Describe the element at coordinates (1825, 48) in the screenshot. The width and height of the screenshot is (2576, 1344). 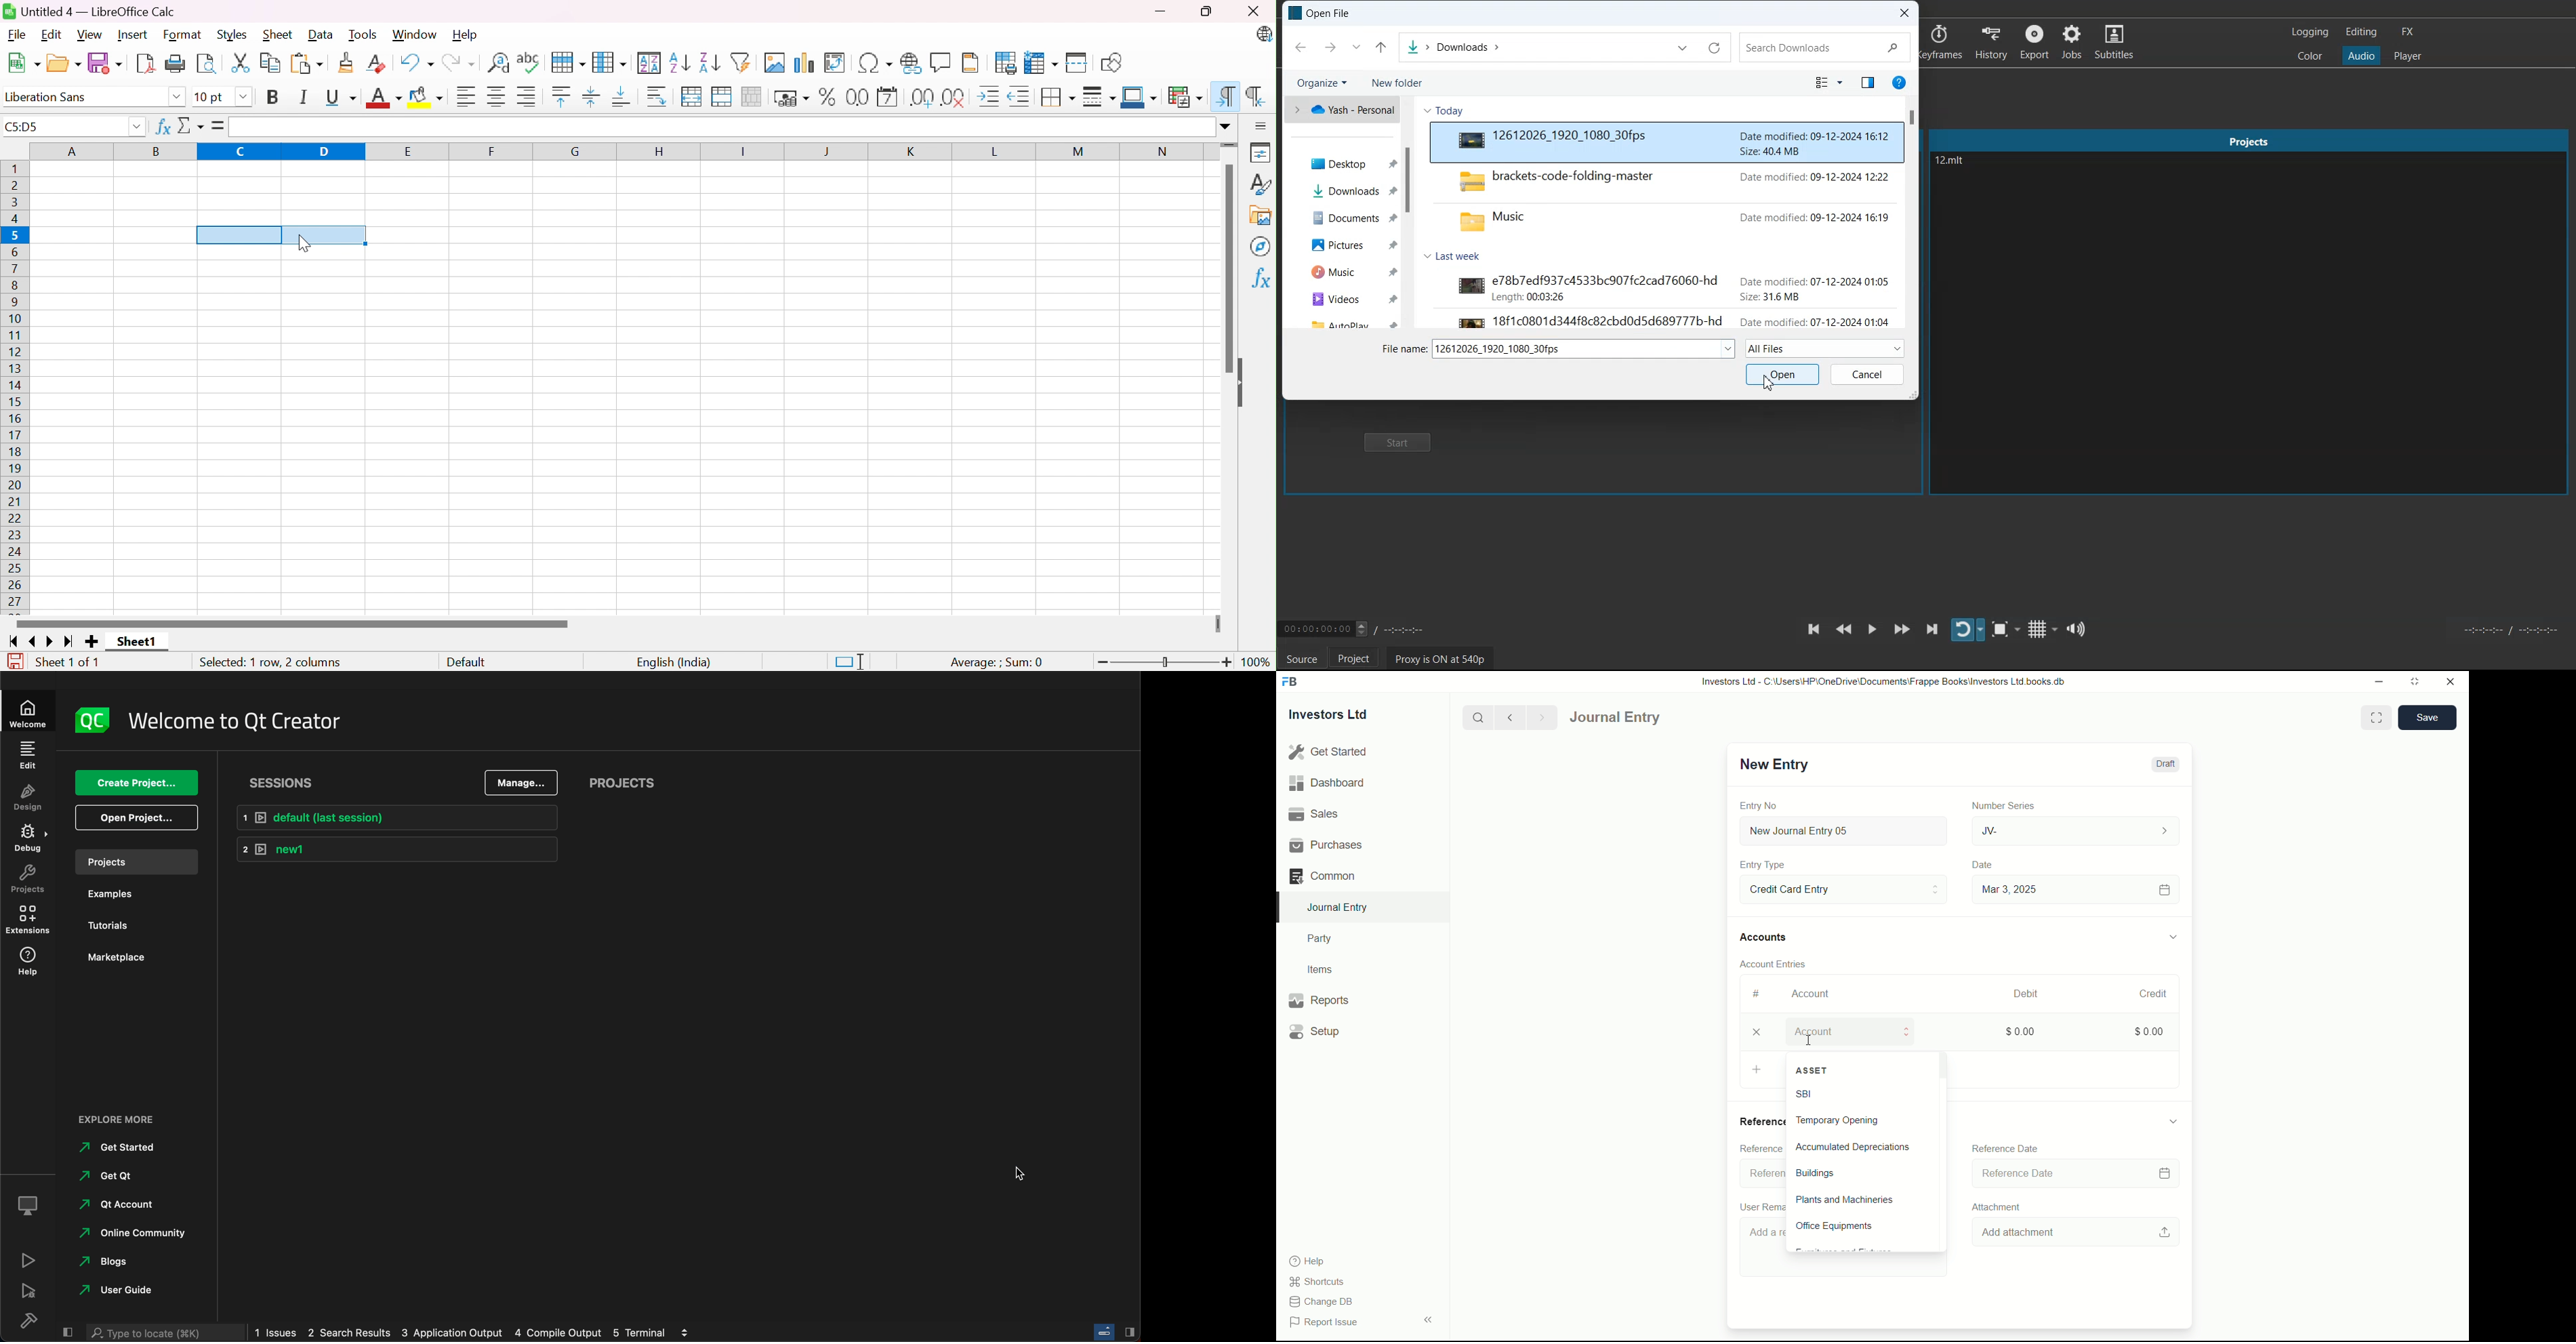
I see `Search bar` at that location.